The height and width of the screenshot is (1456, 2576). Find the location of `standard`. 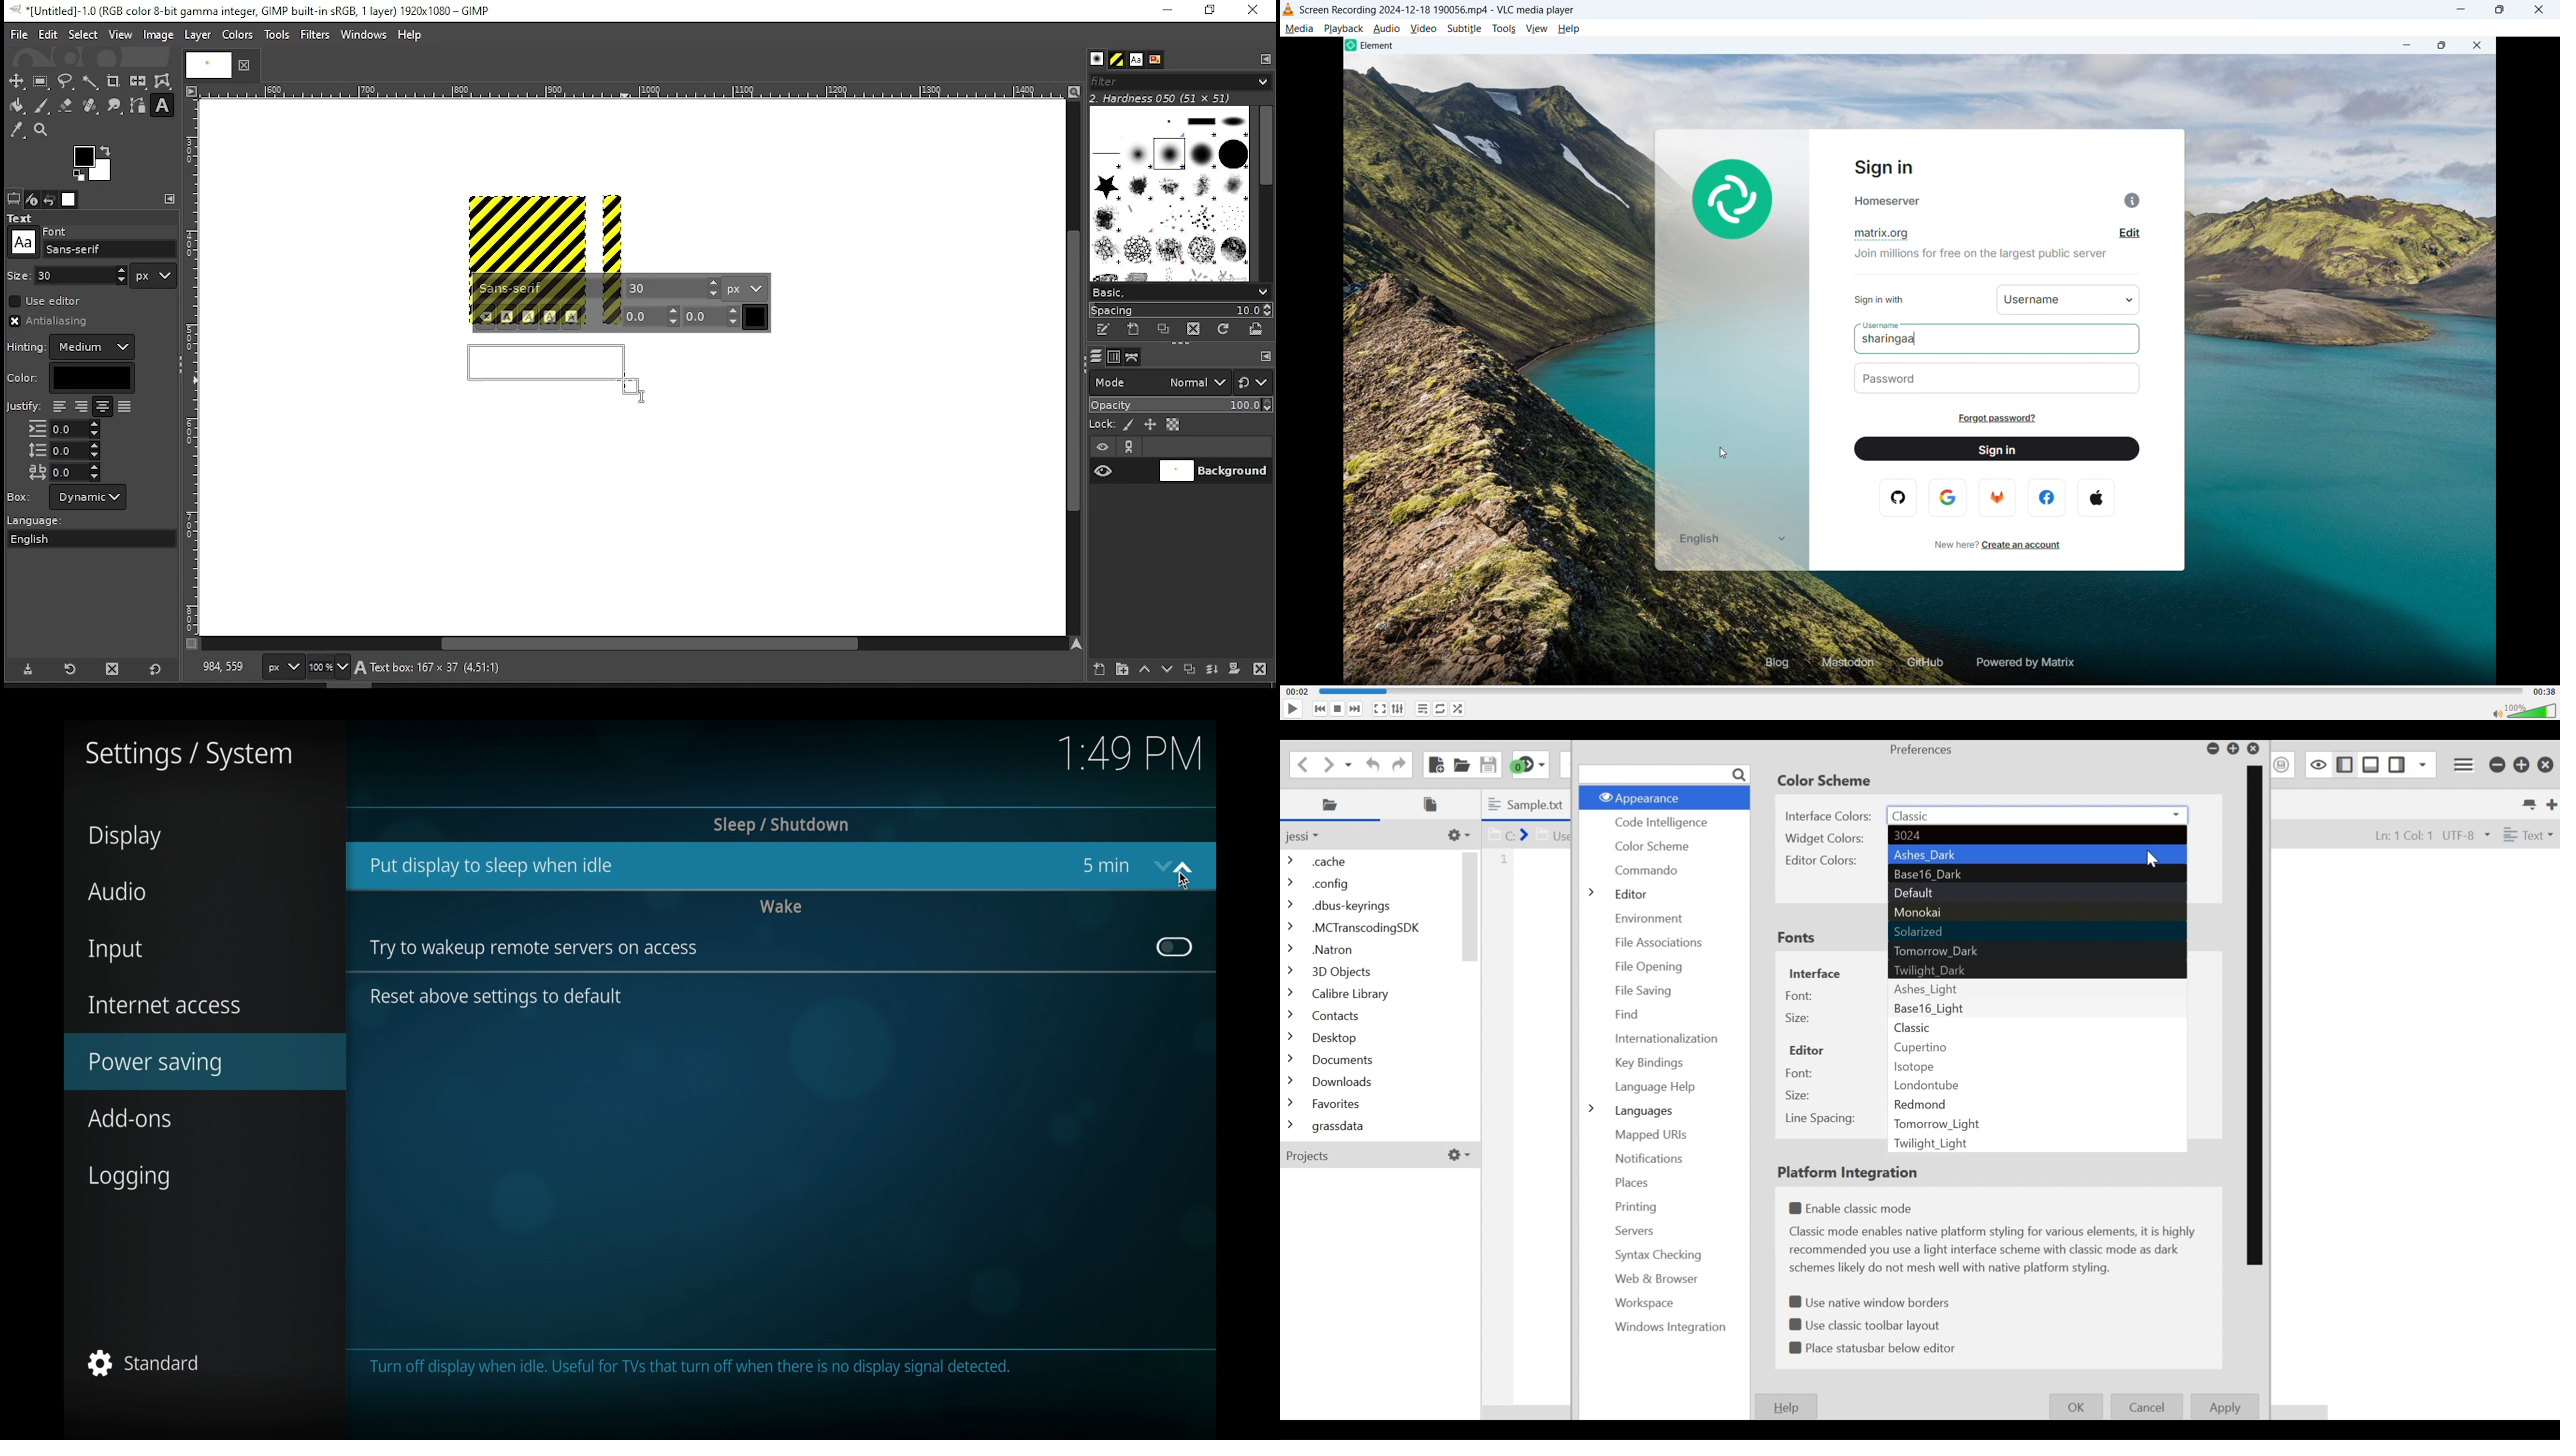

standard is located at coordinates (143, 1363).